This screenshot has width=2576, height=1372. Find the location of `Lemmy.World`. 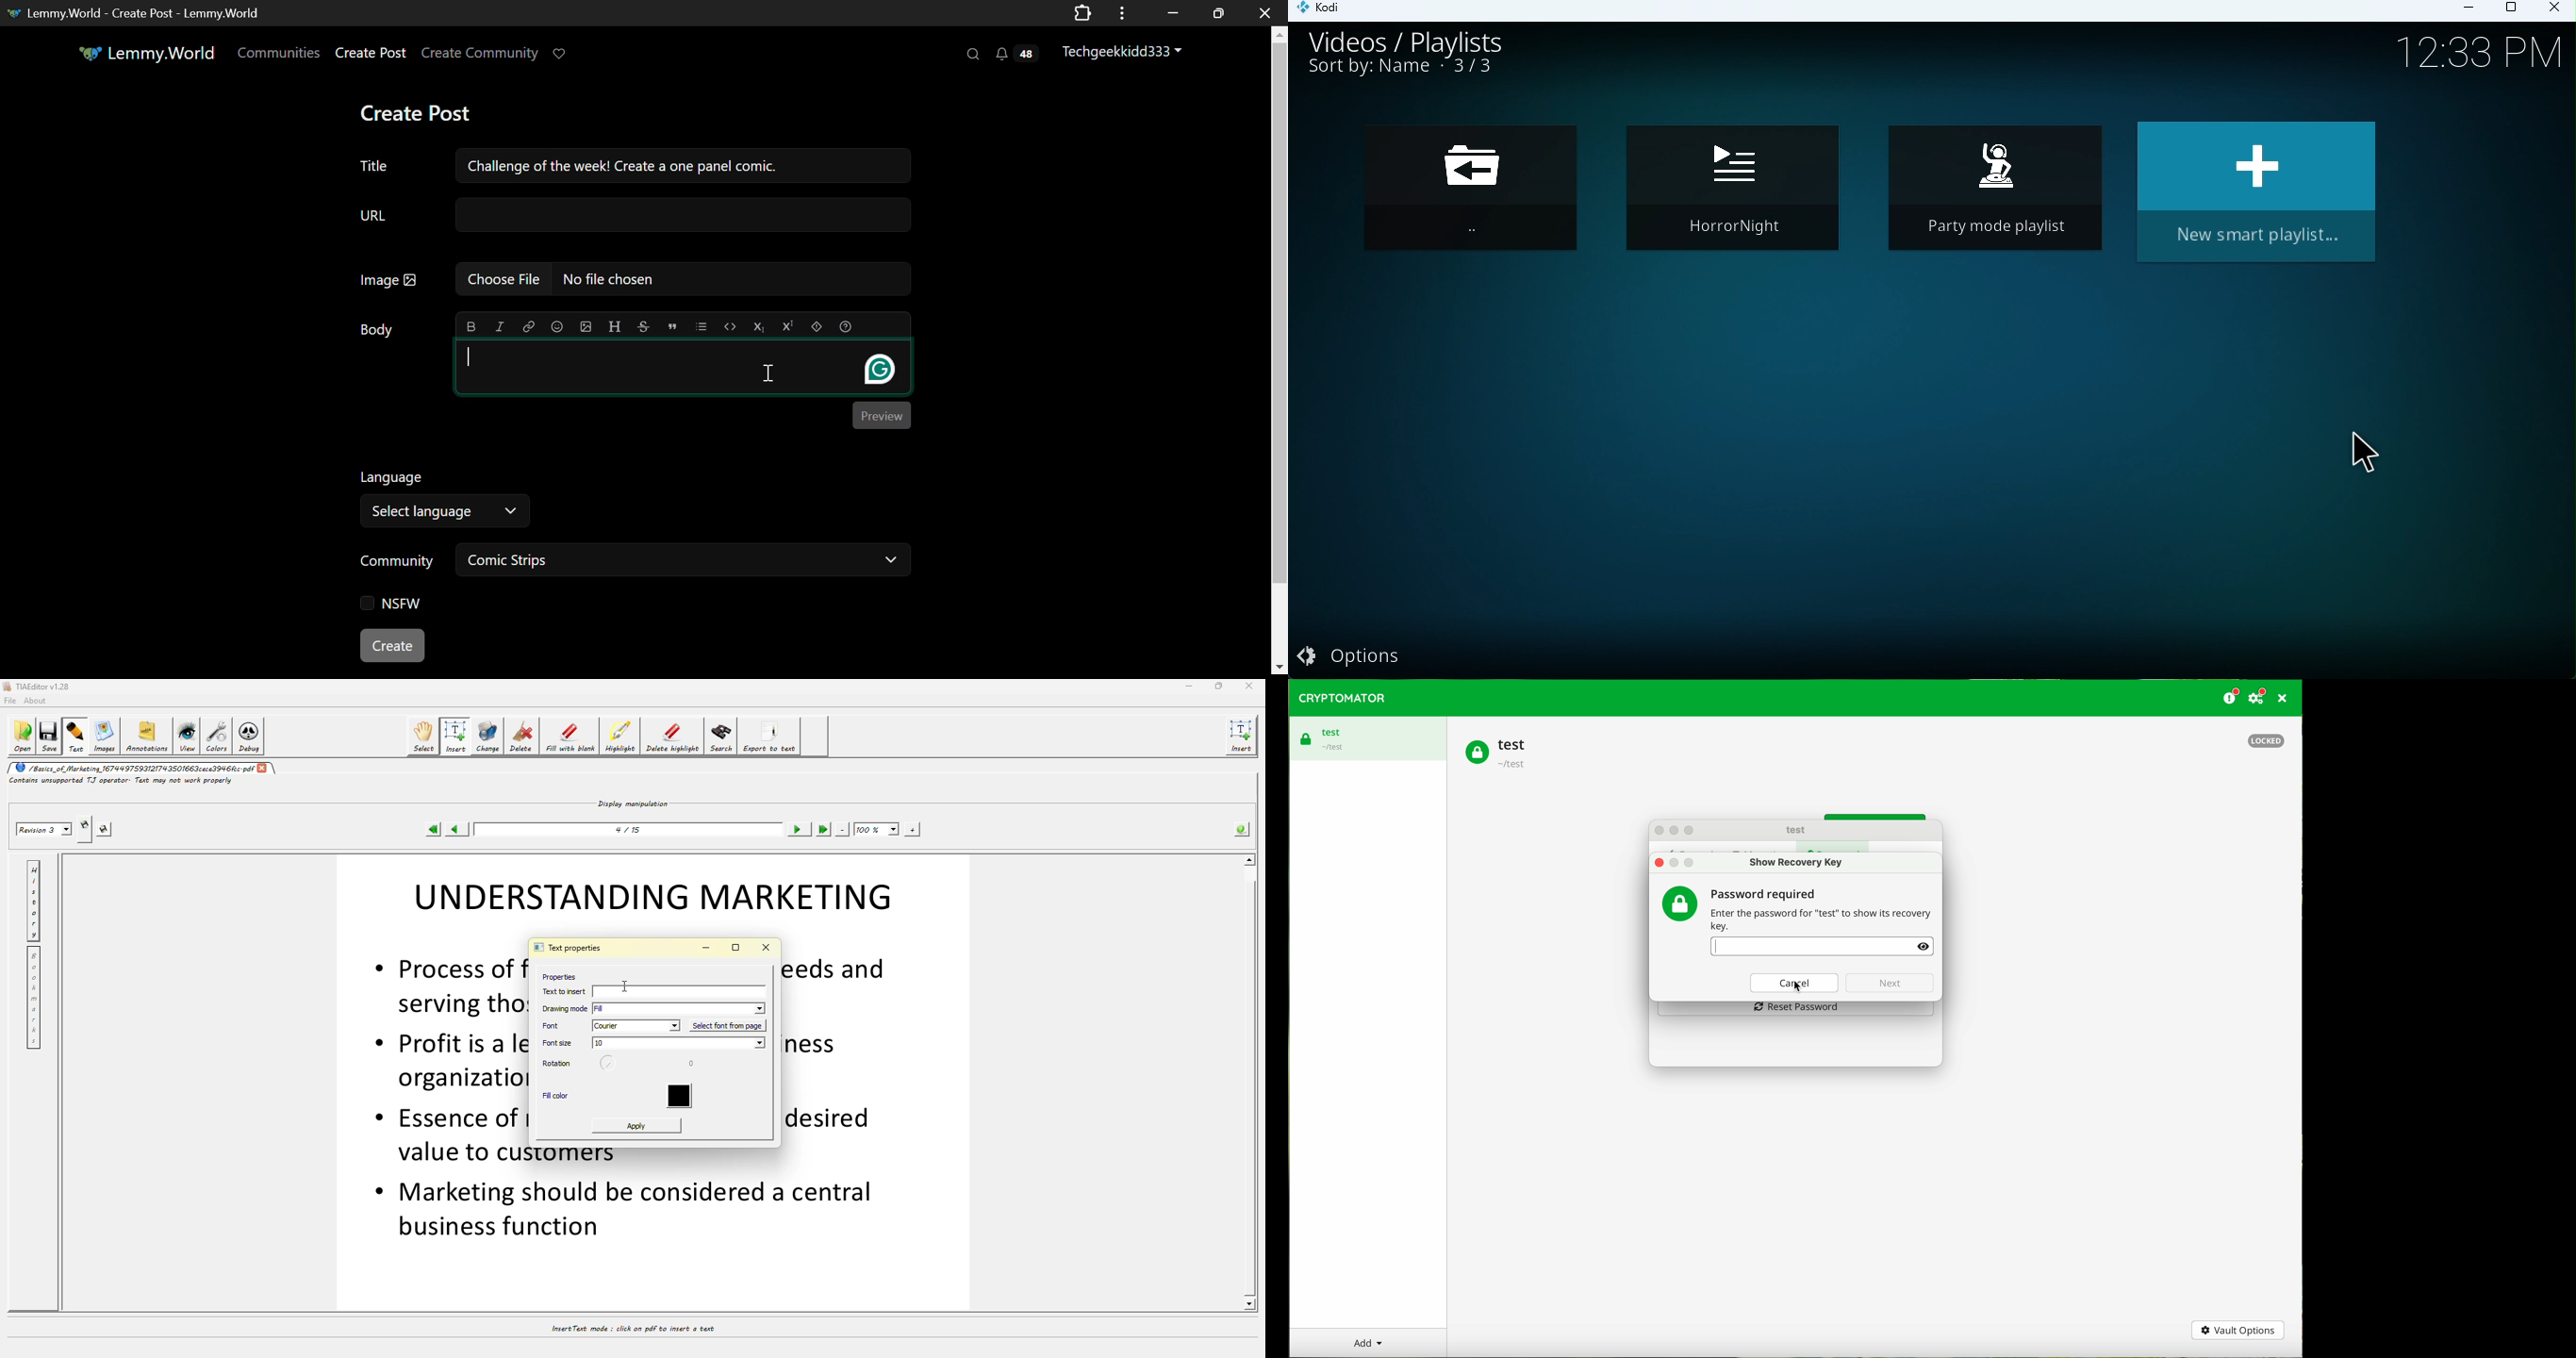

Lemmy.World is located at coordinates (146, 56).